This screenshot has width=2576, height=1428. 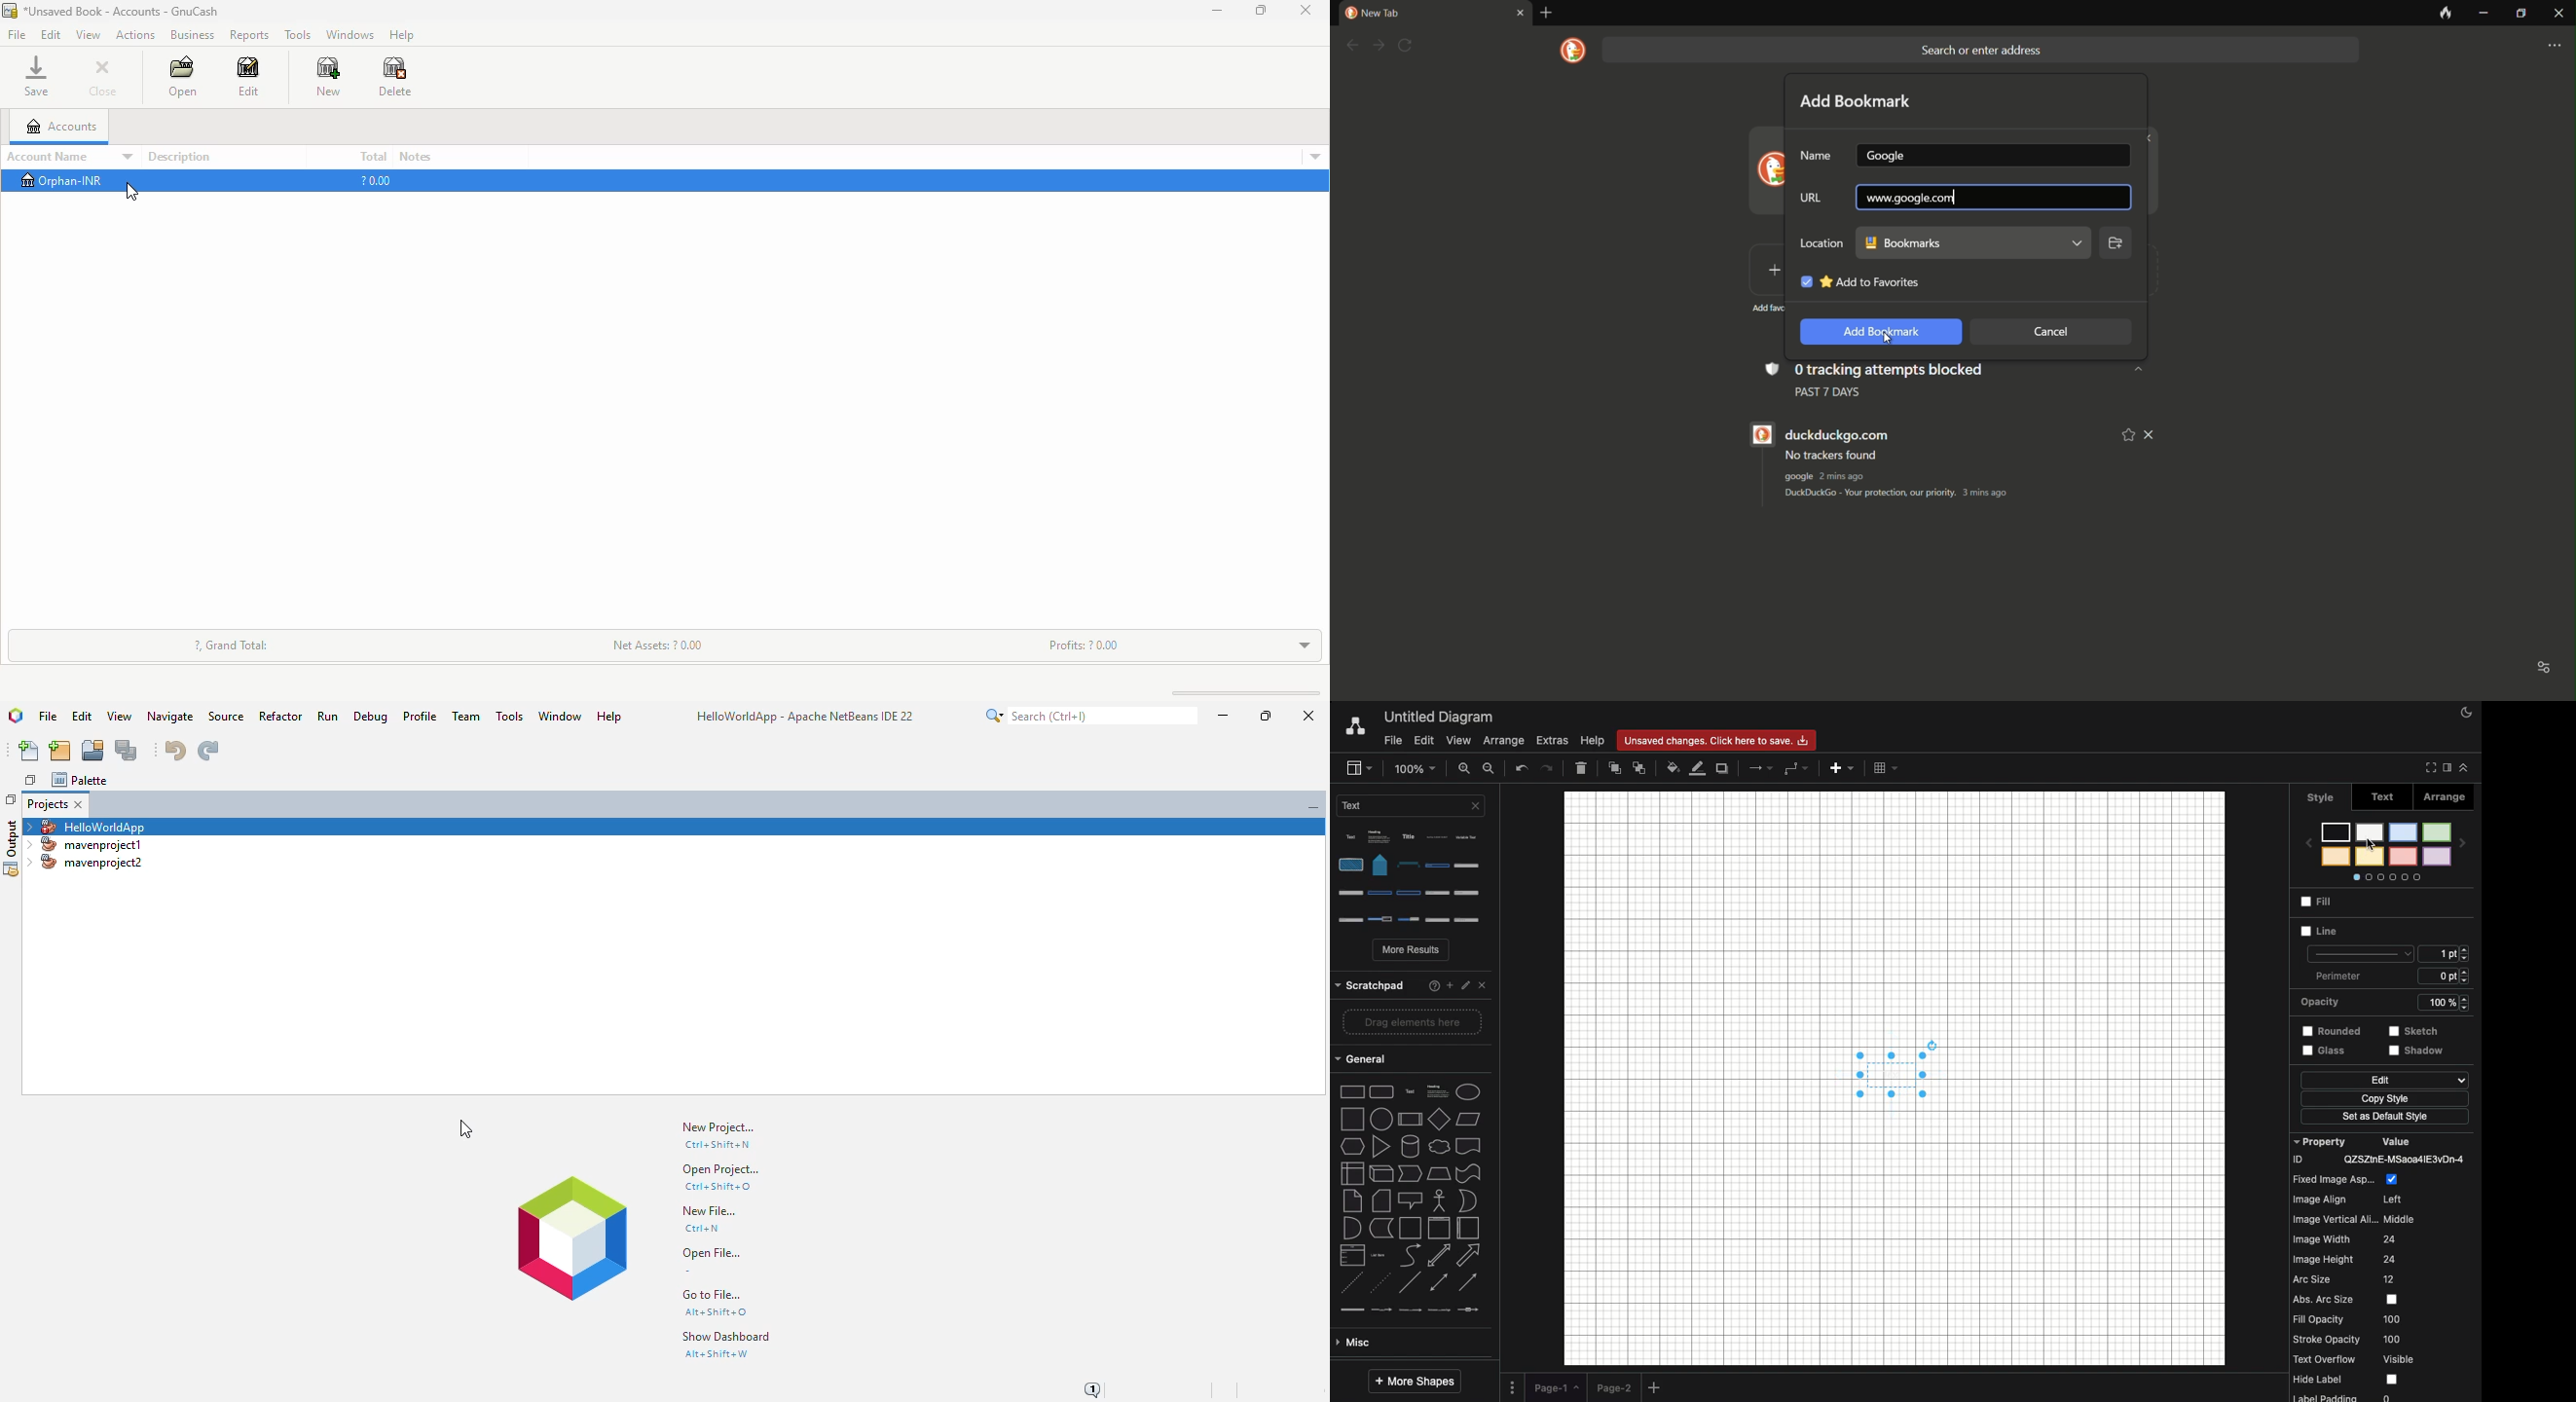 I want to click on More results, so click(x=1412, y=951).